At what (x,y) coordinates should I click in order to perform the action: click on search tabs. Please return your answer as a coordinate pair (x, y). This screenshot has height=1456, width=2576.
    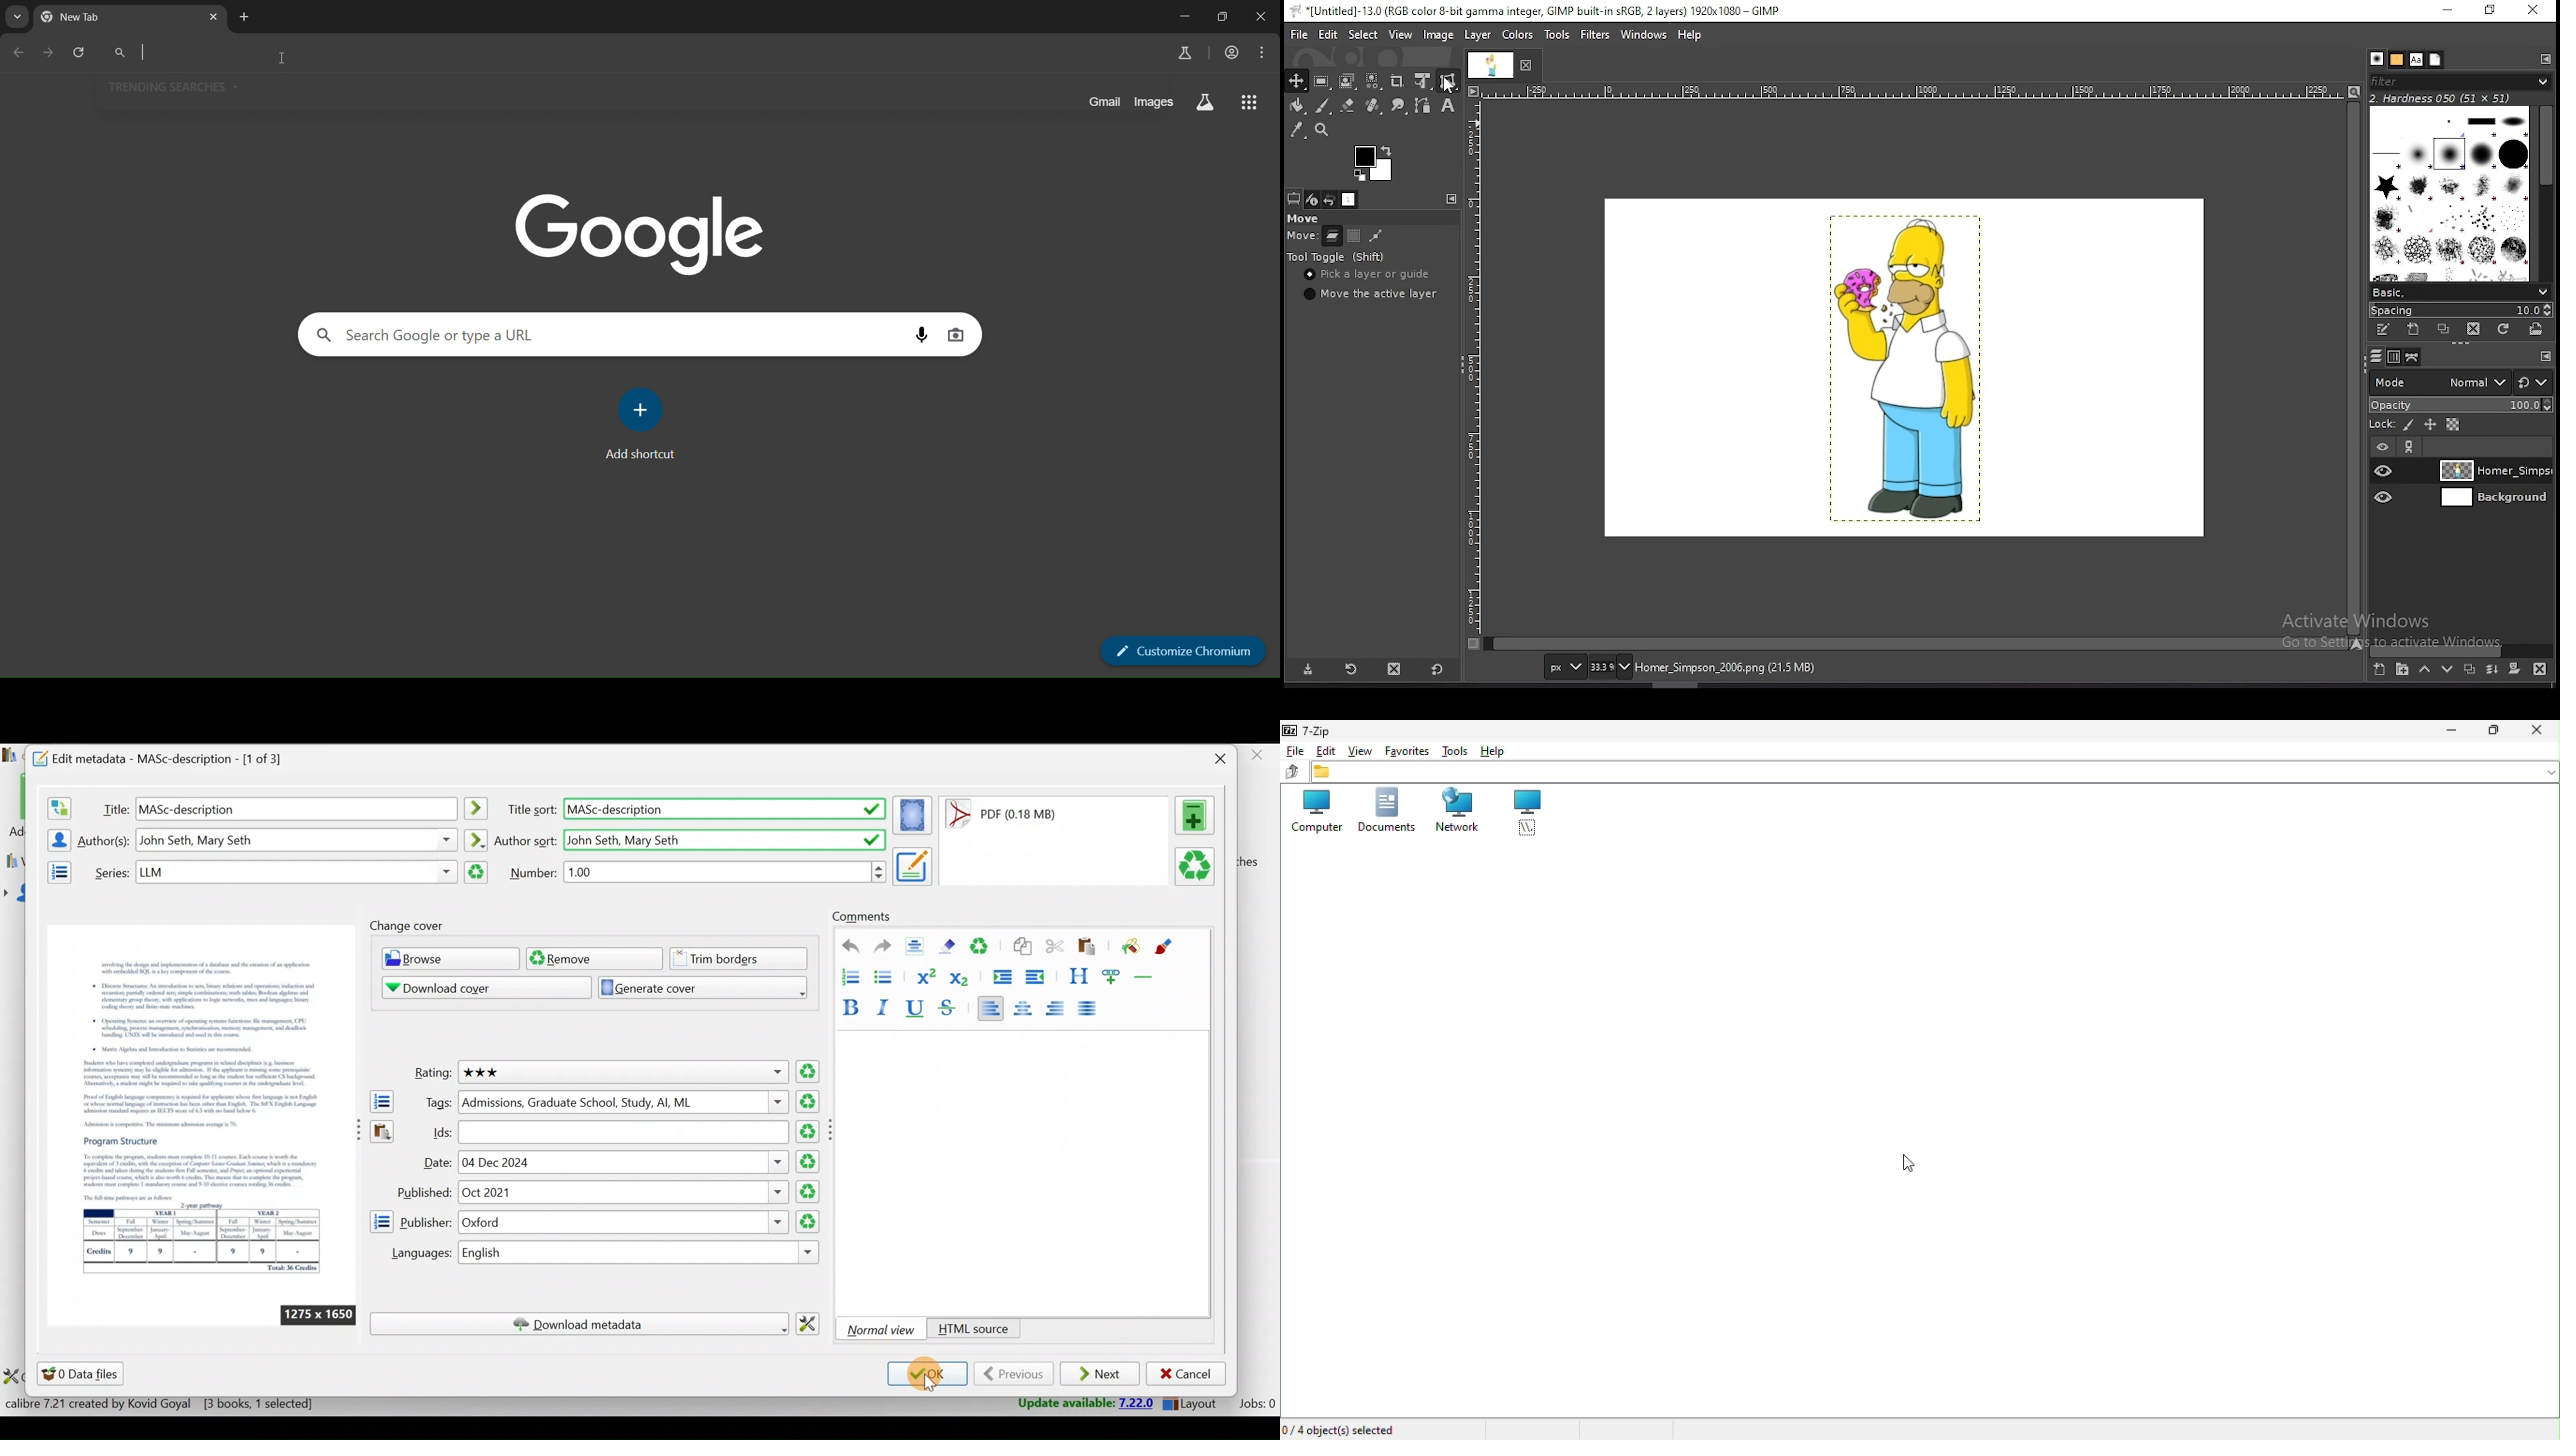
    Looking at the image, I should click on (16, 17).